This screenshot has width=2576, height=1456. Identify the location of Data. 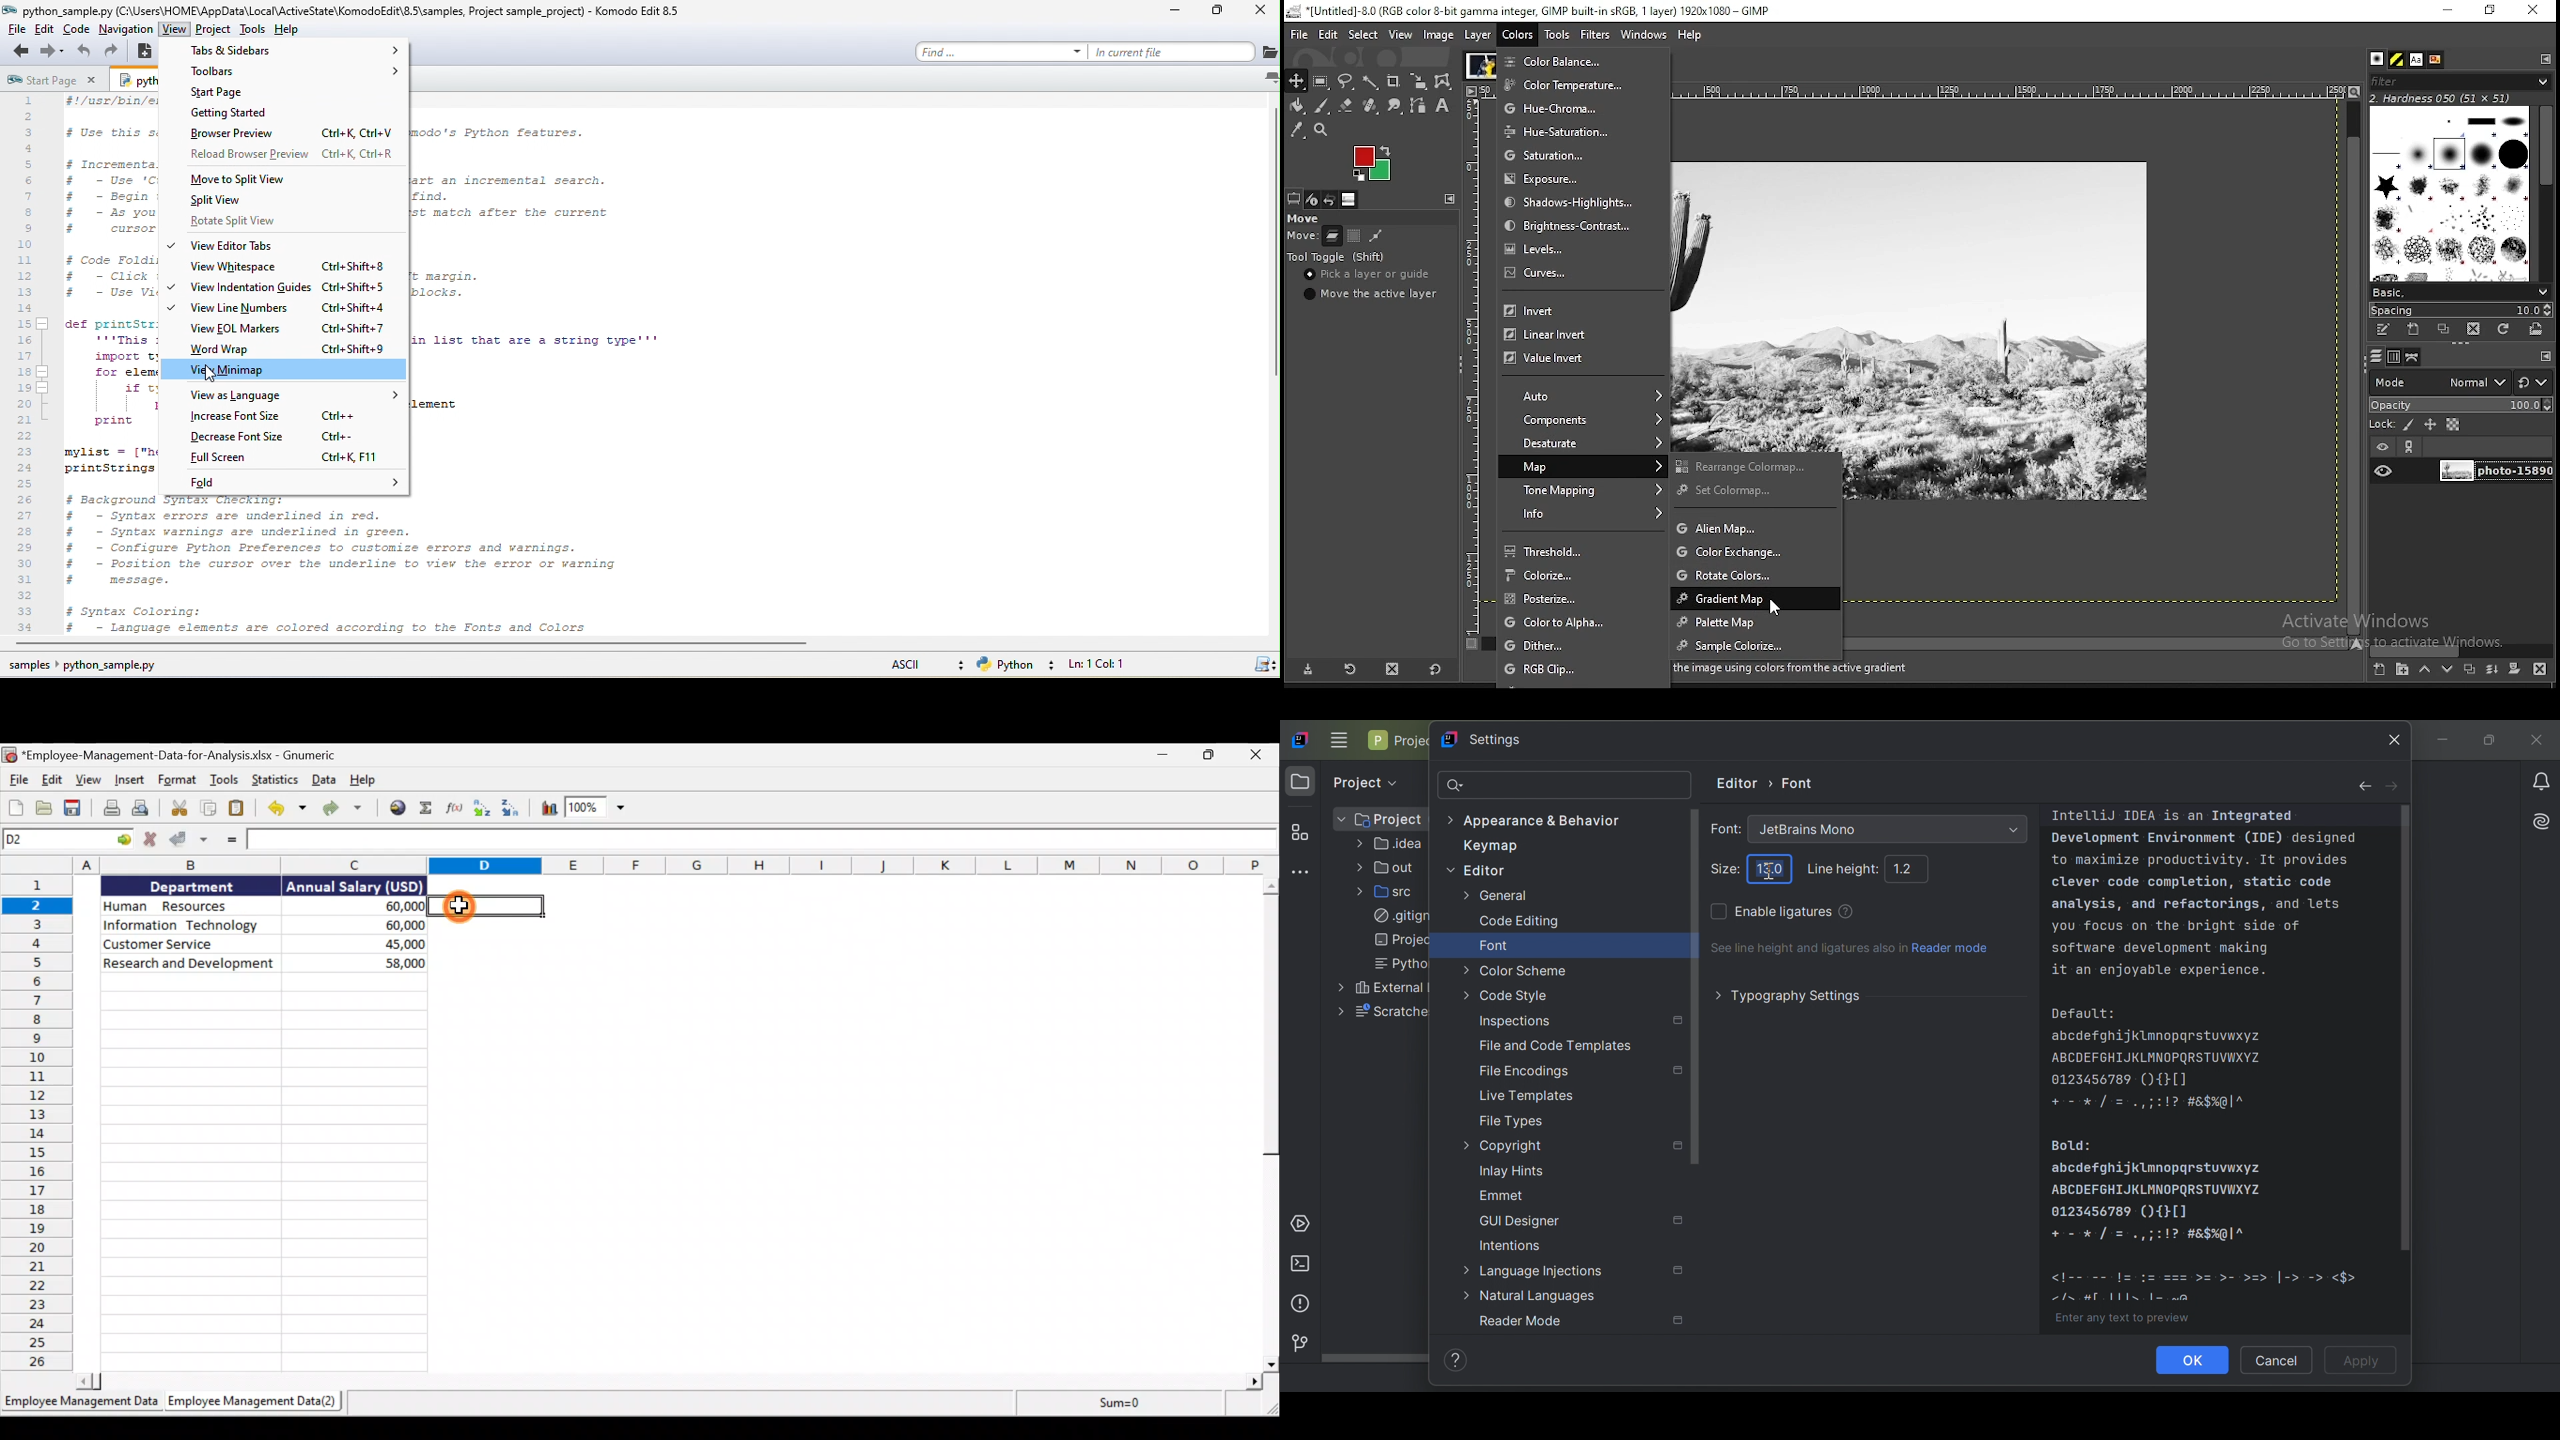
(323, 780).